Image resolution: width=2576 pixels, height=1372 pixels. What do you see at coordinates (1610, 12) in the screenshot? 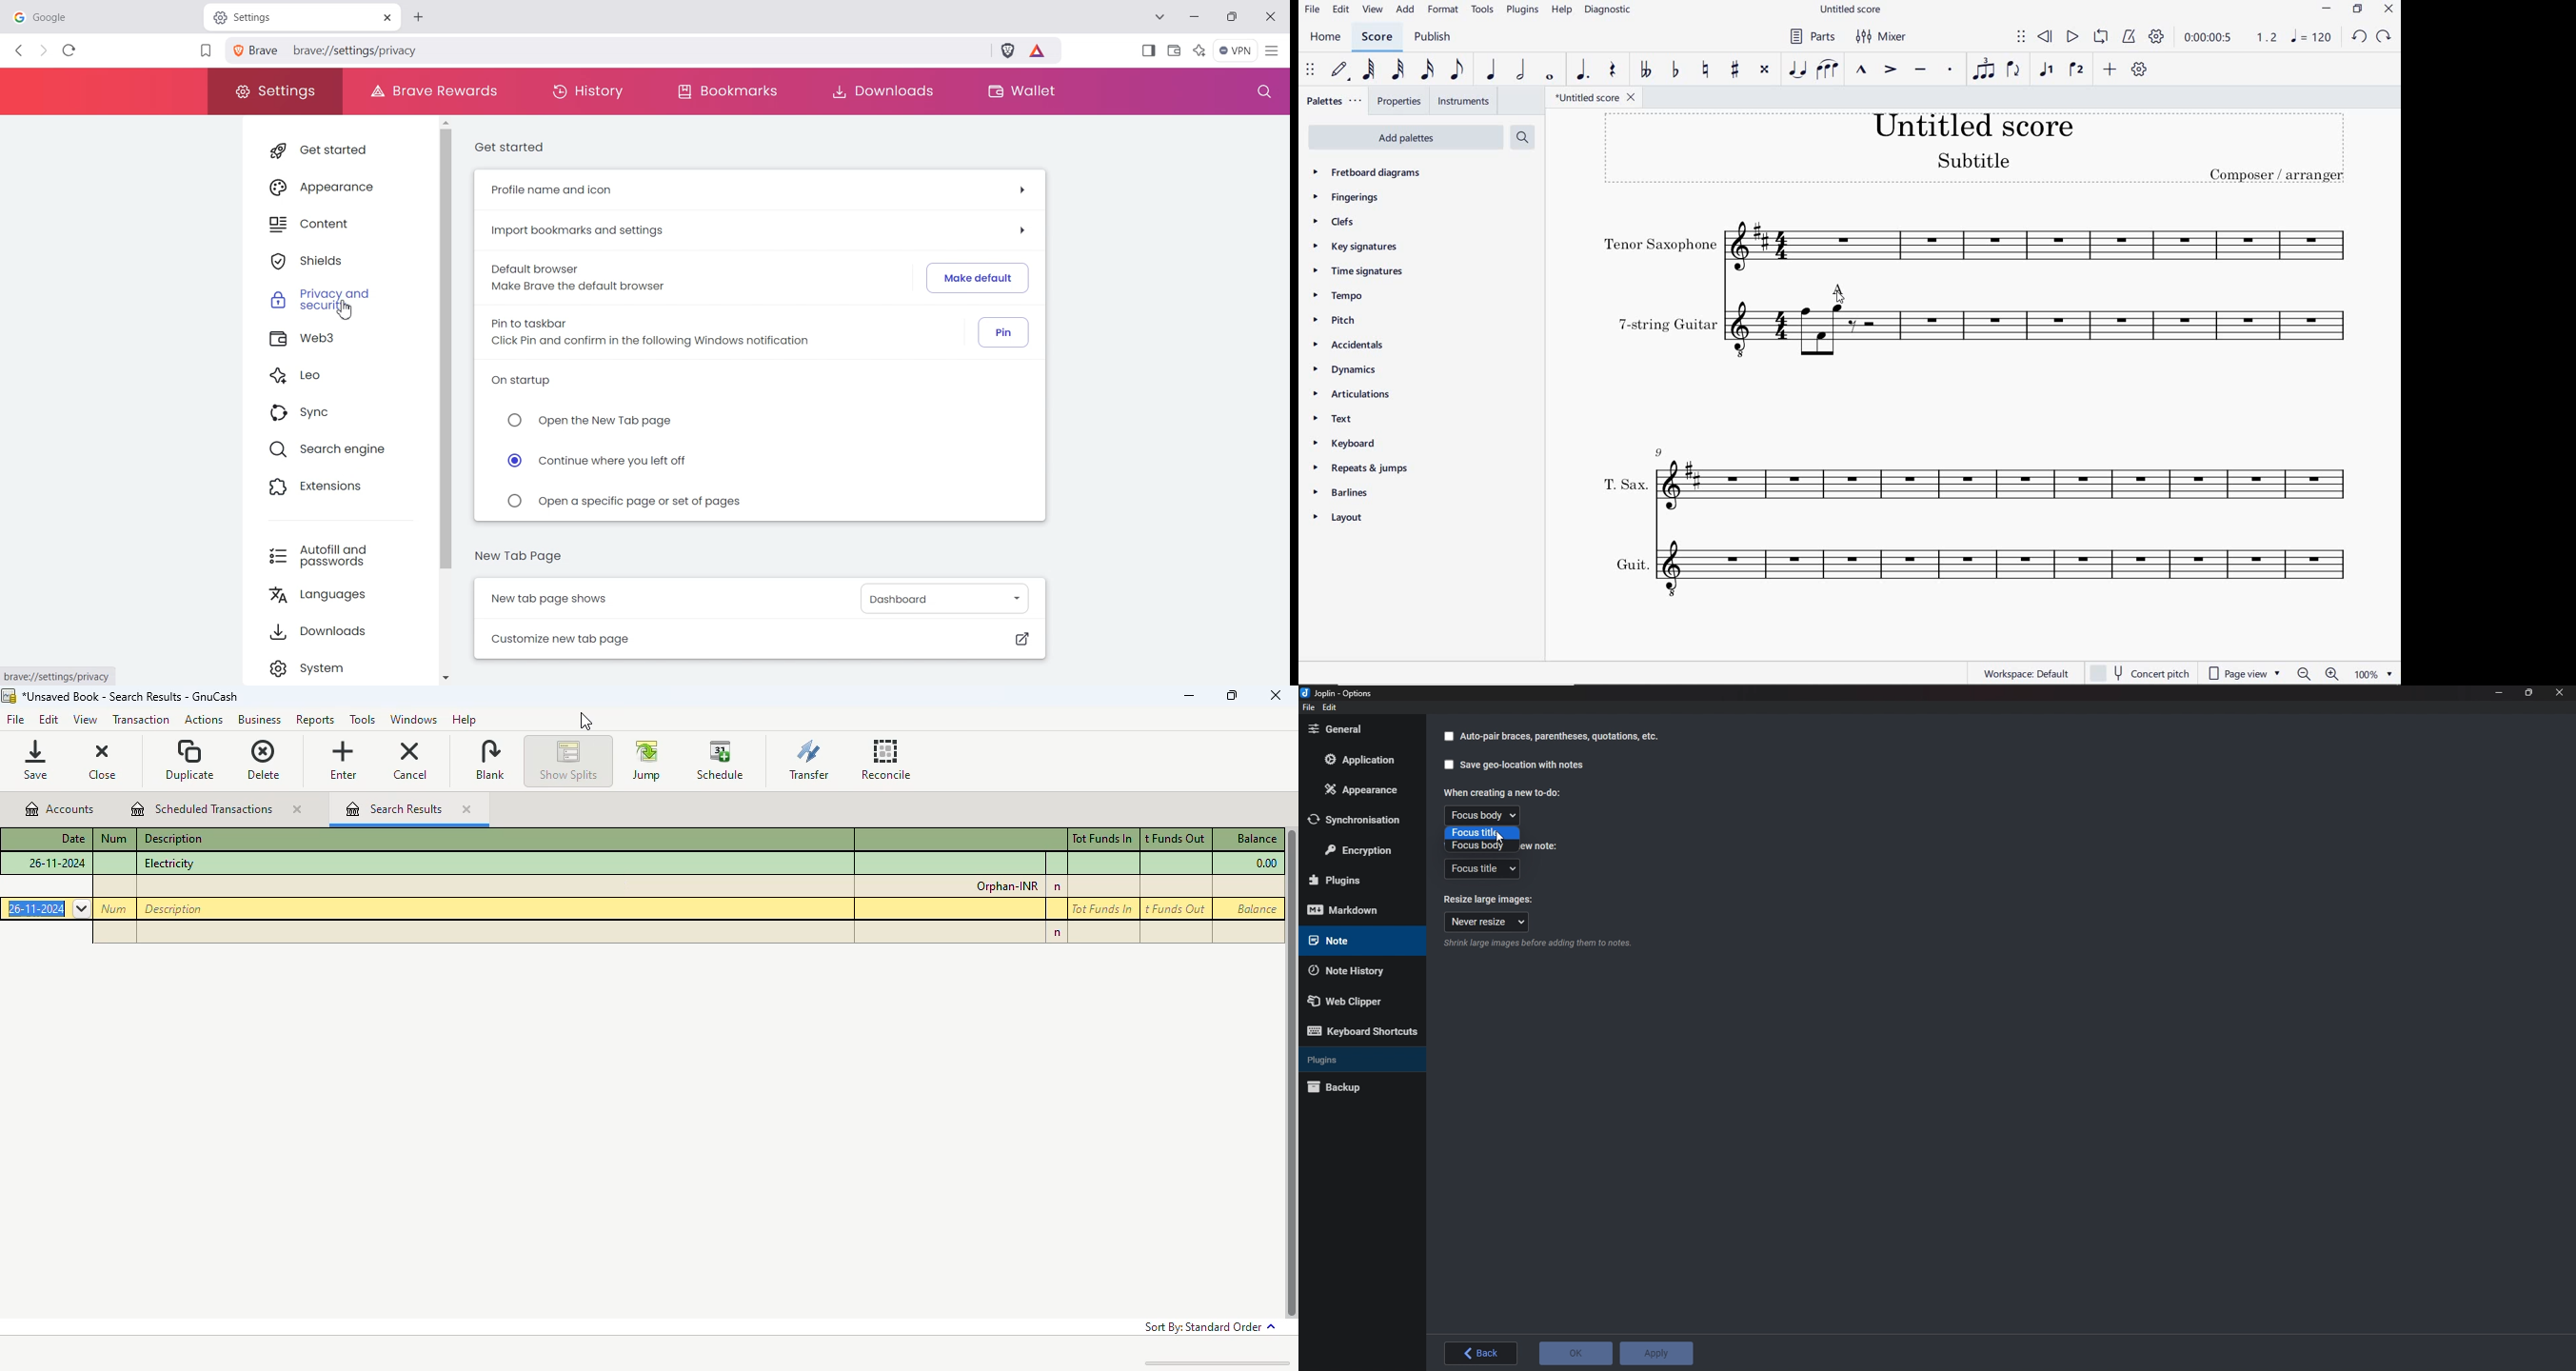
I see `DIAGNOSTIC` at bounding box center [1610, 12].